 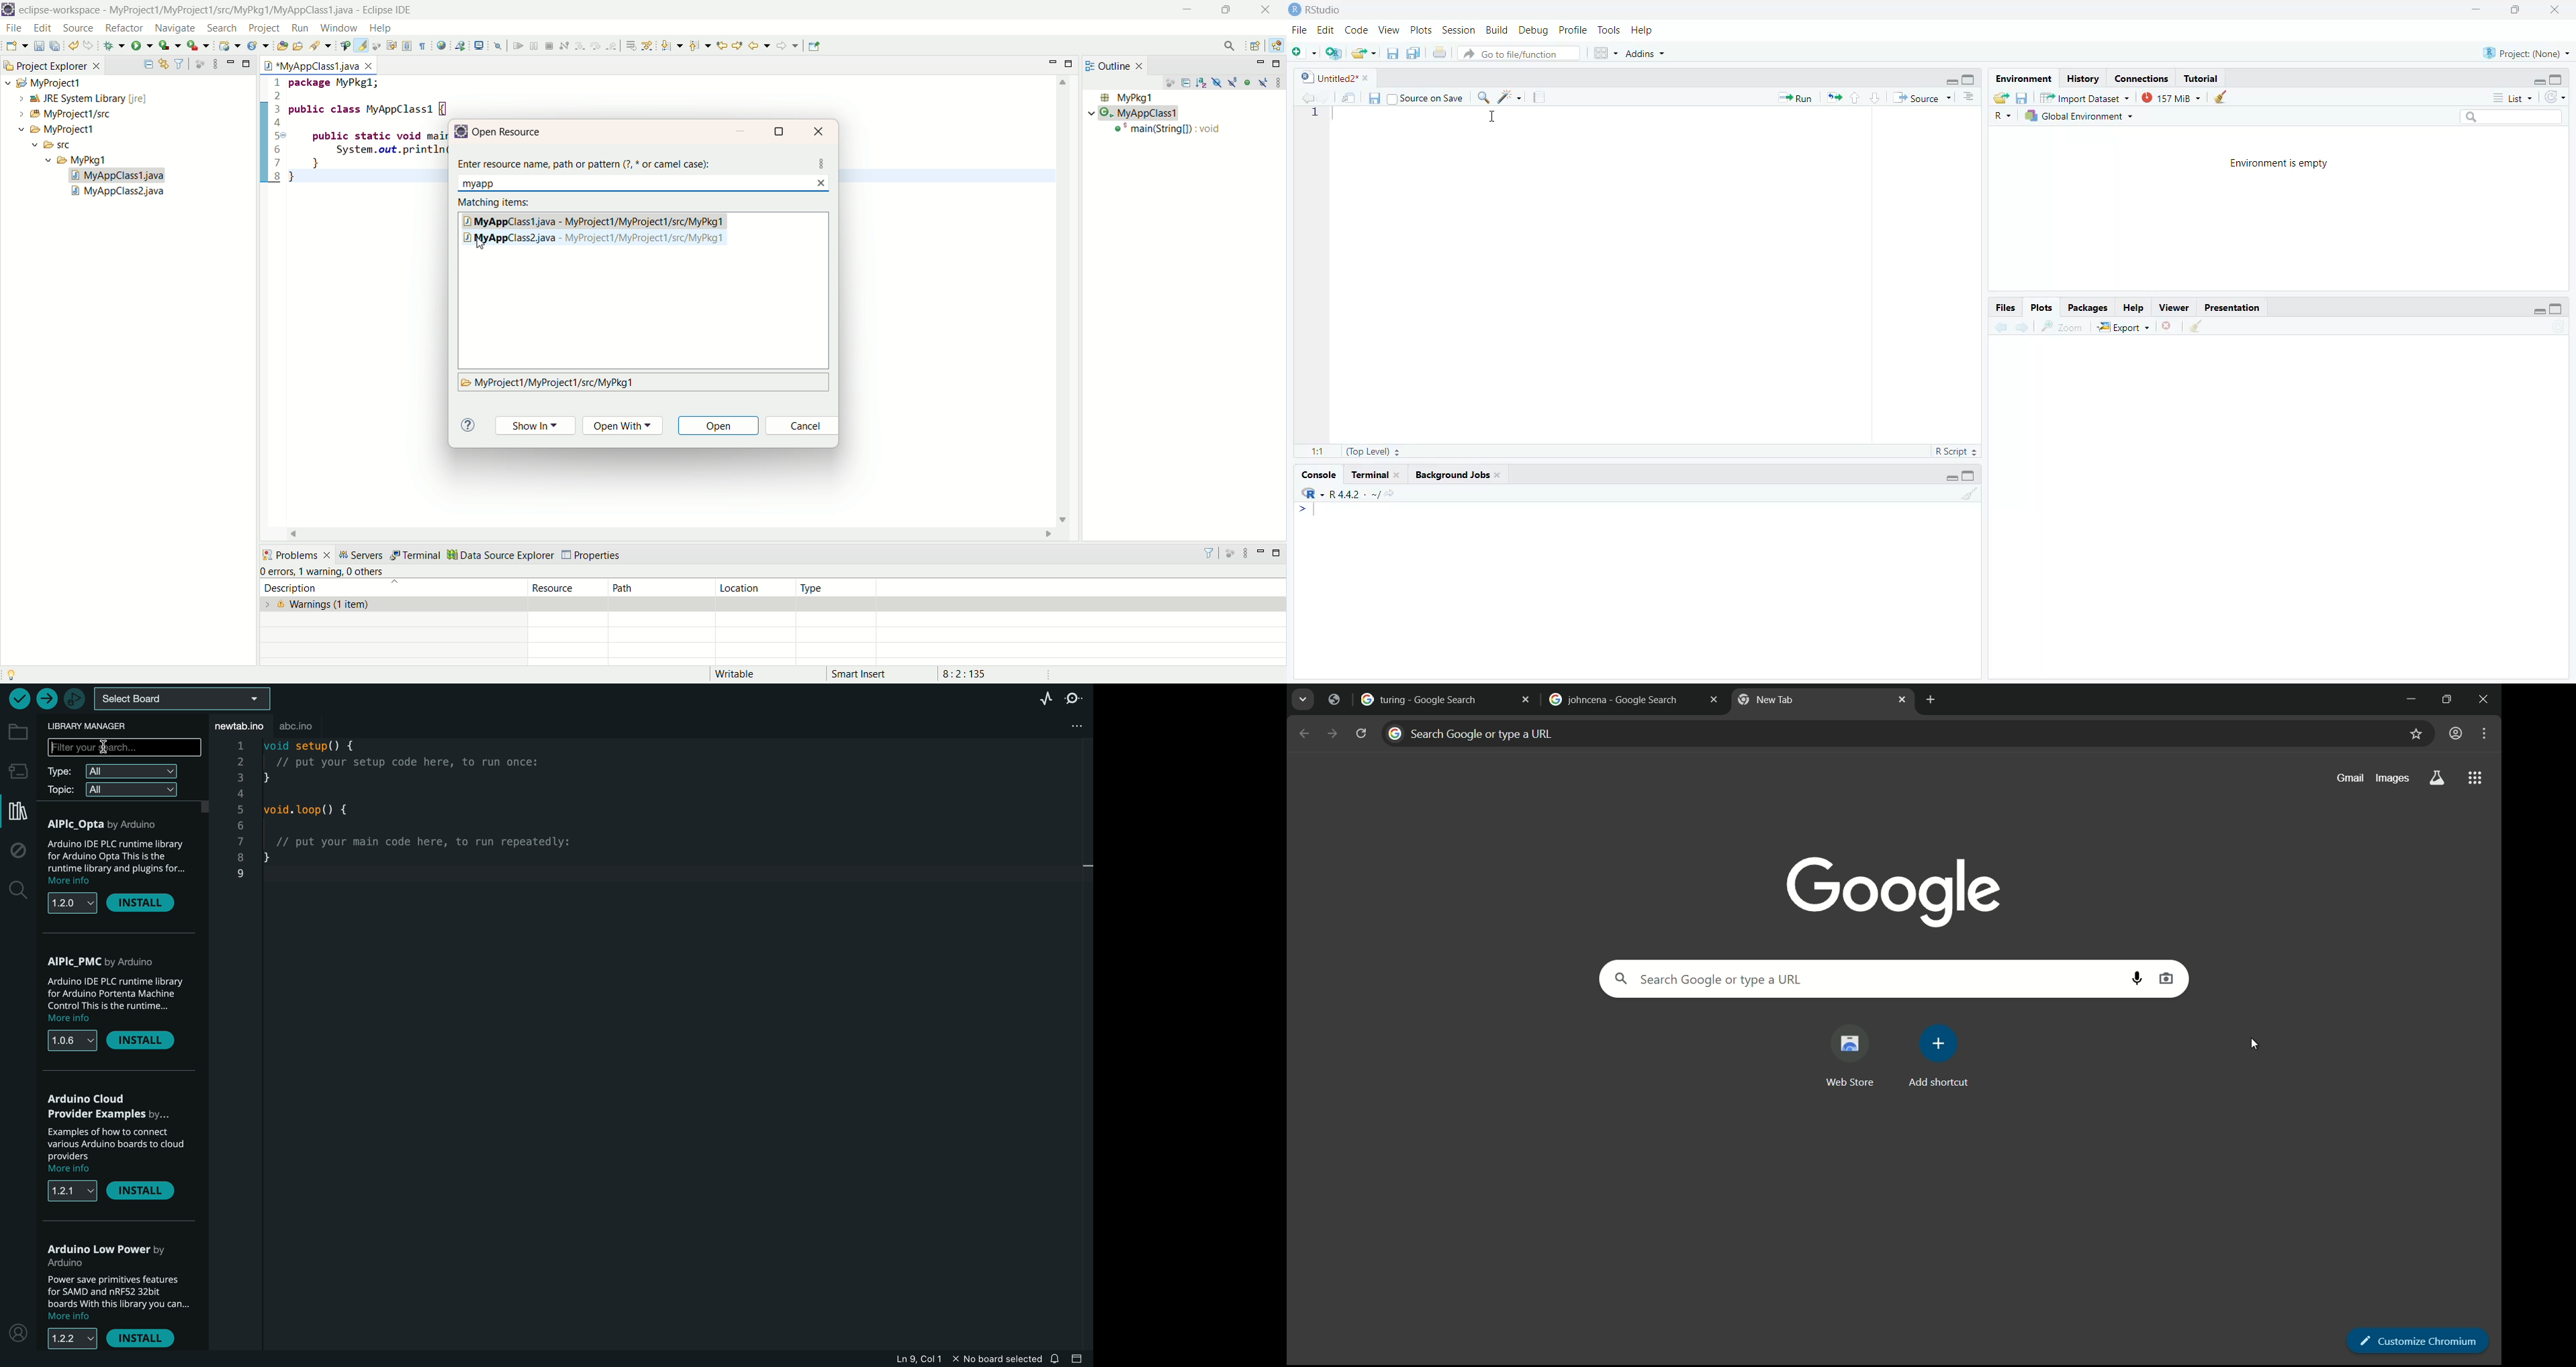 What do you see at coordinates (64, 147) in the screenshot?
I see `src` at bounding box center [64, 147].